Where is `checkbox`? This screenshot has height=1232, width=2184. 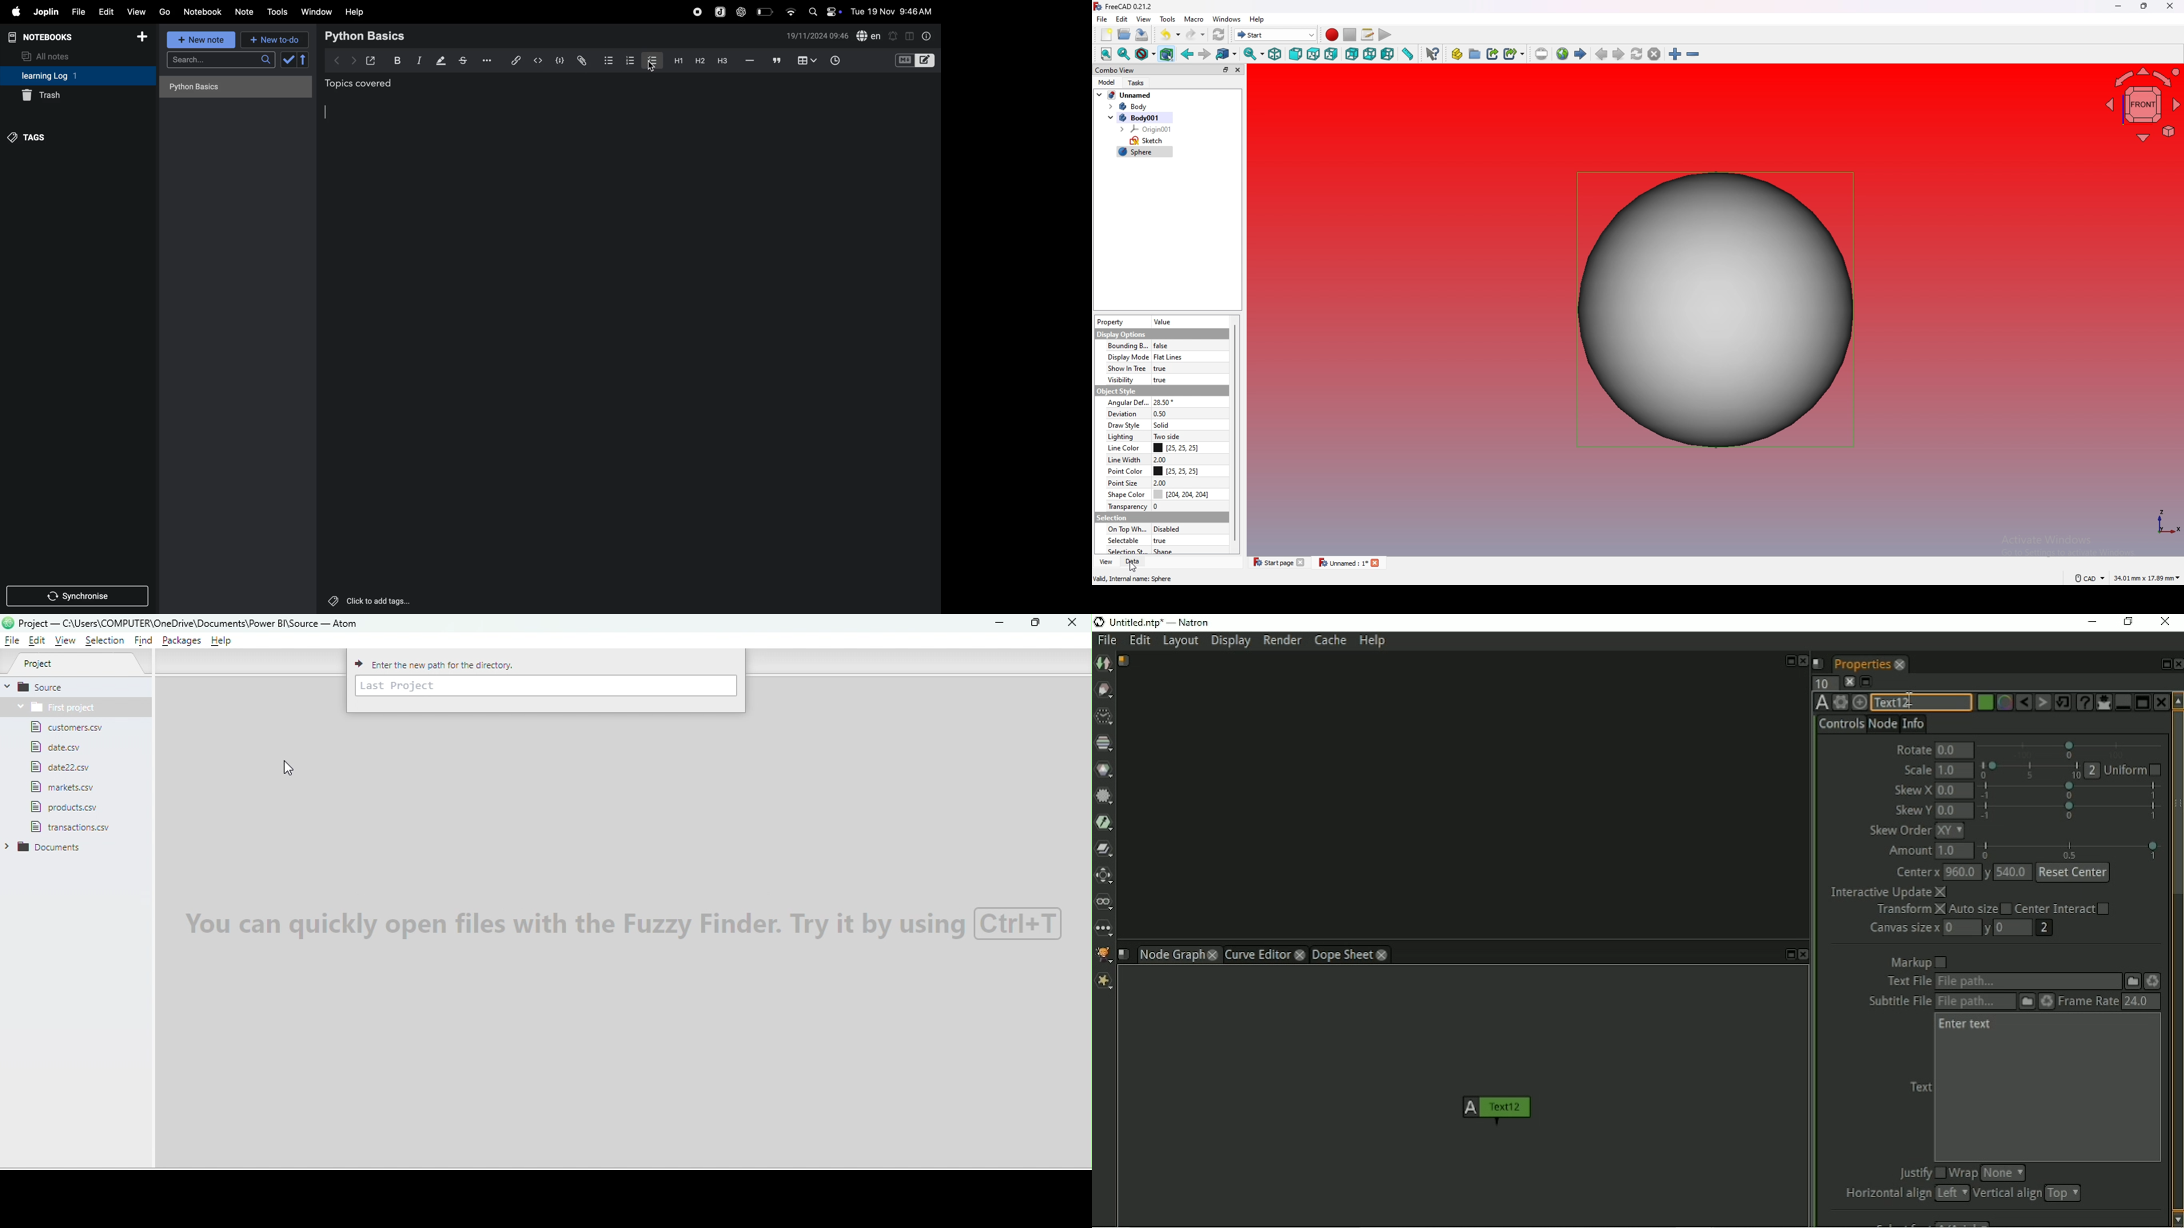
checkbox is located at coordinates (652, 59).